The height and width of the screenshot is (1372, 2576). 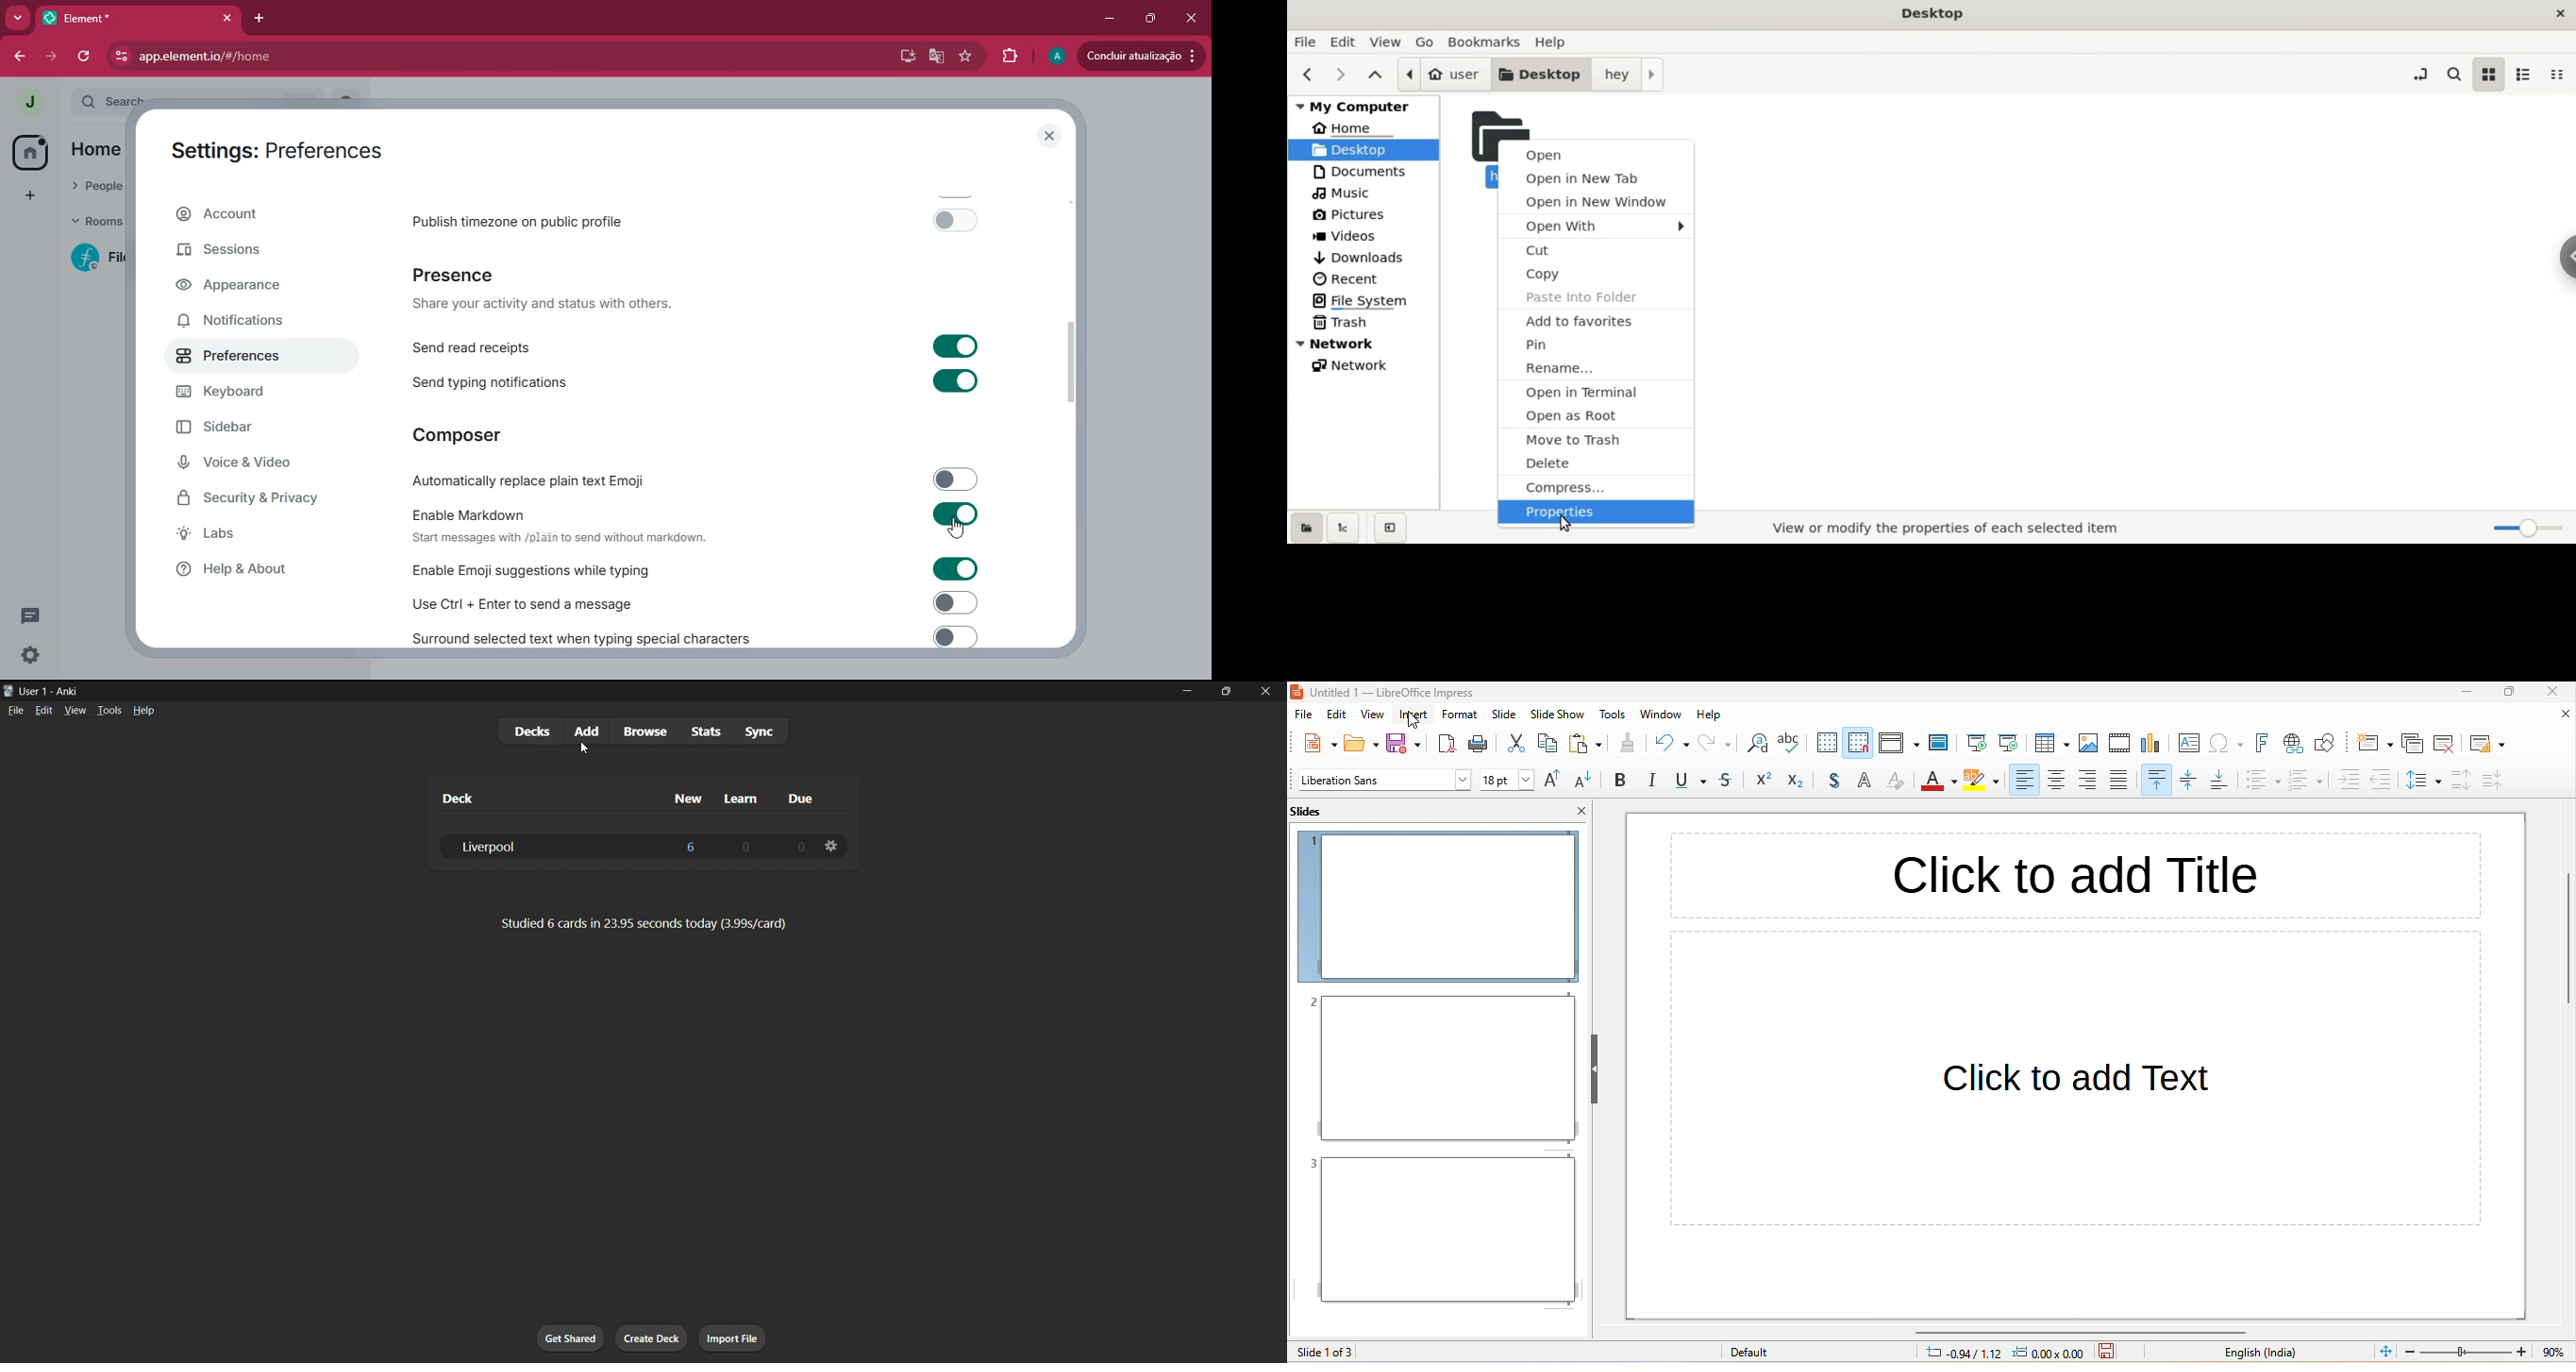 I want to click on decrease indent, so click(x=2385, y=779).